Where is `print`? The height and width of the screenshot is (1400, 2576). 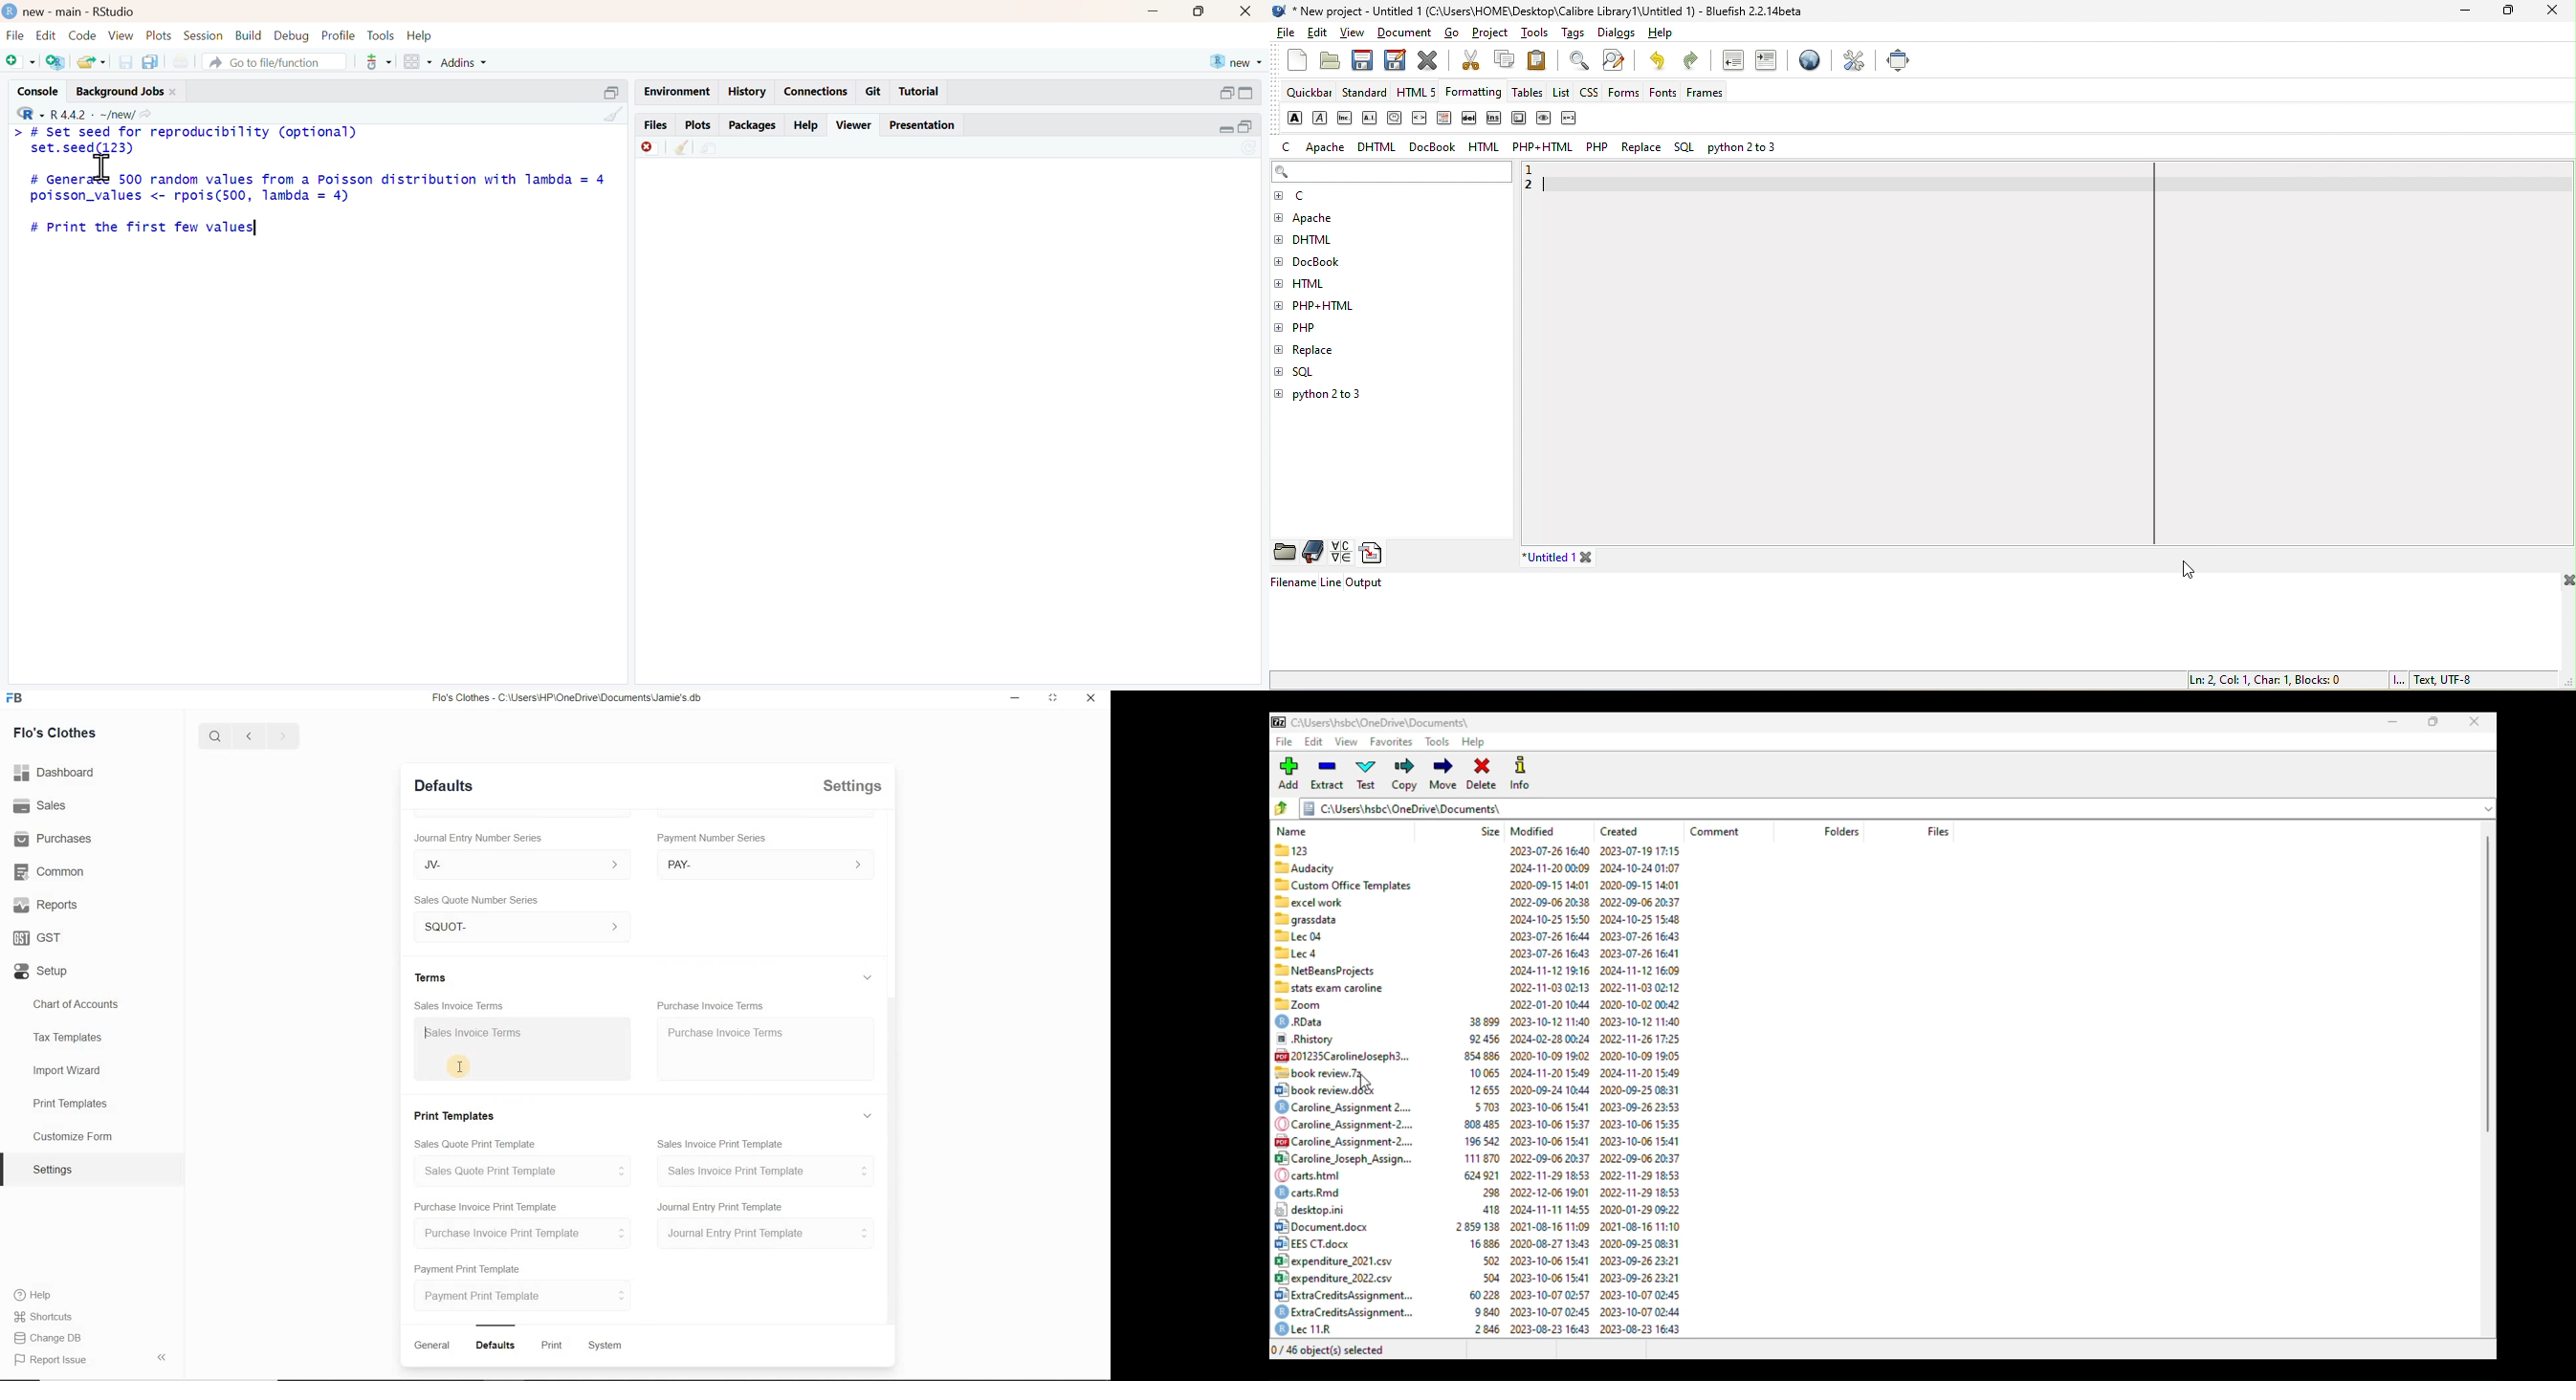
print is located at coordinates (182, 60).